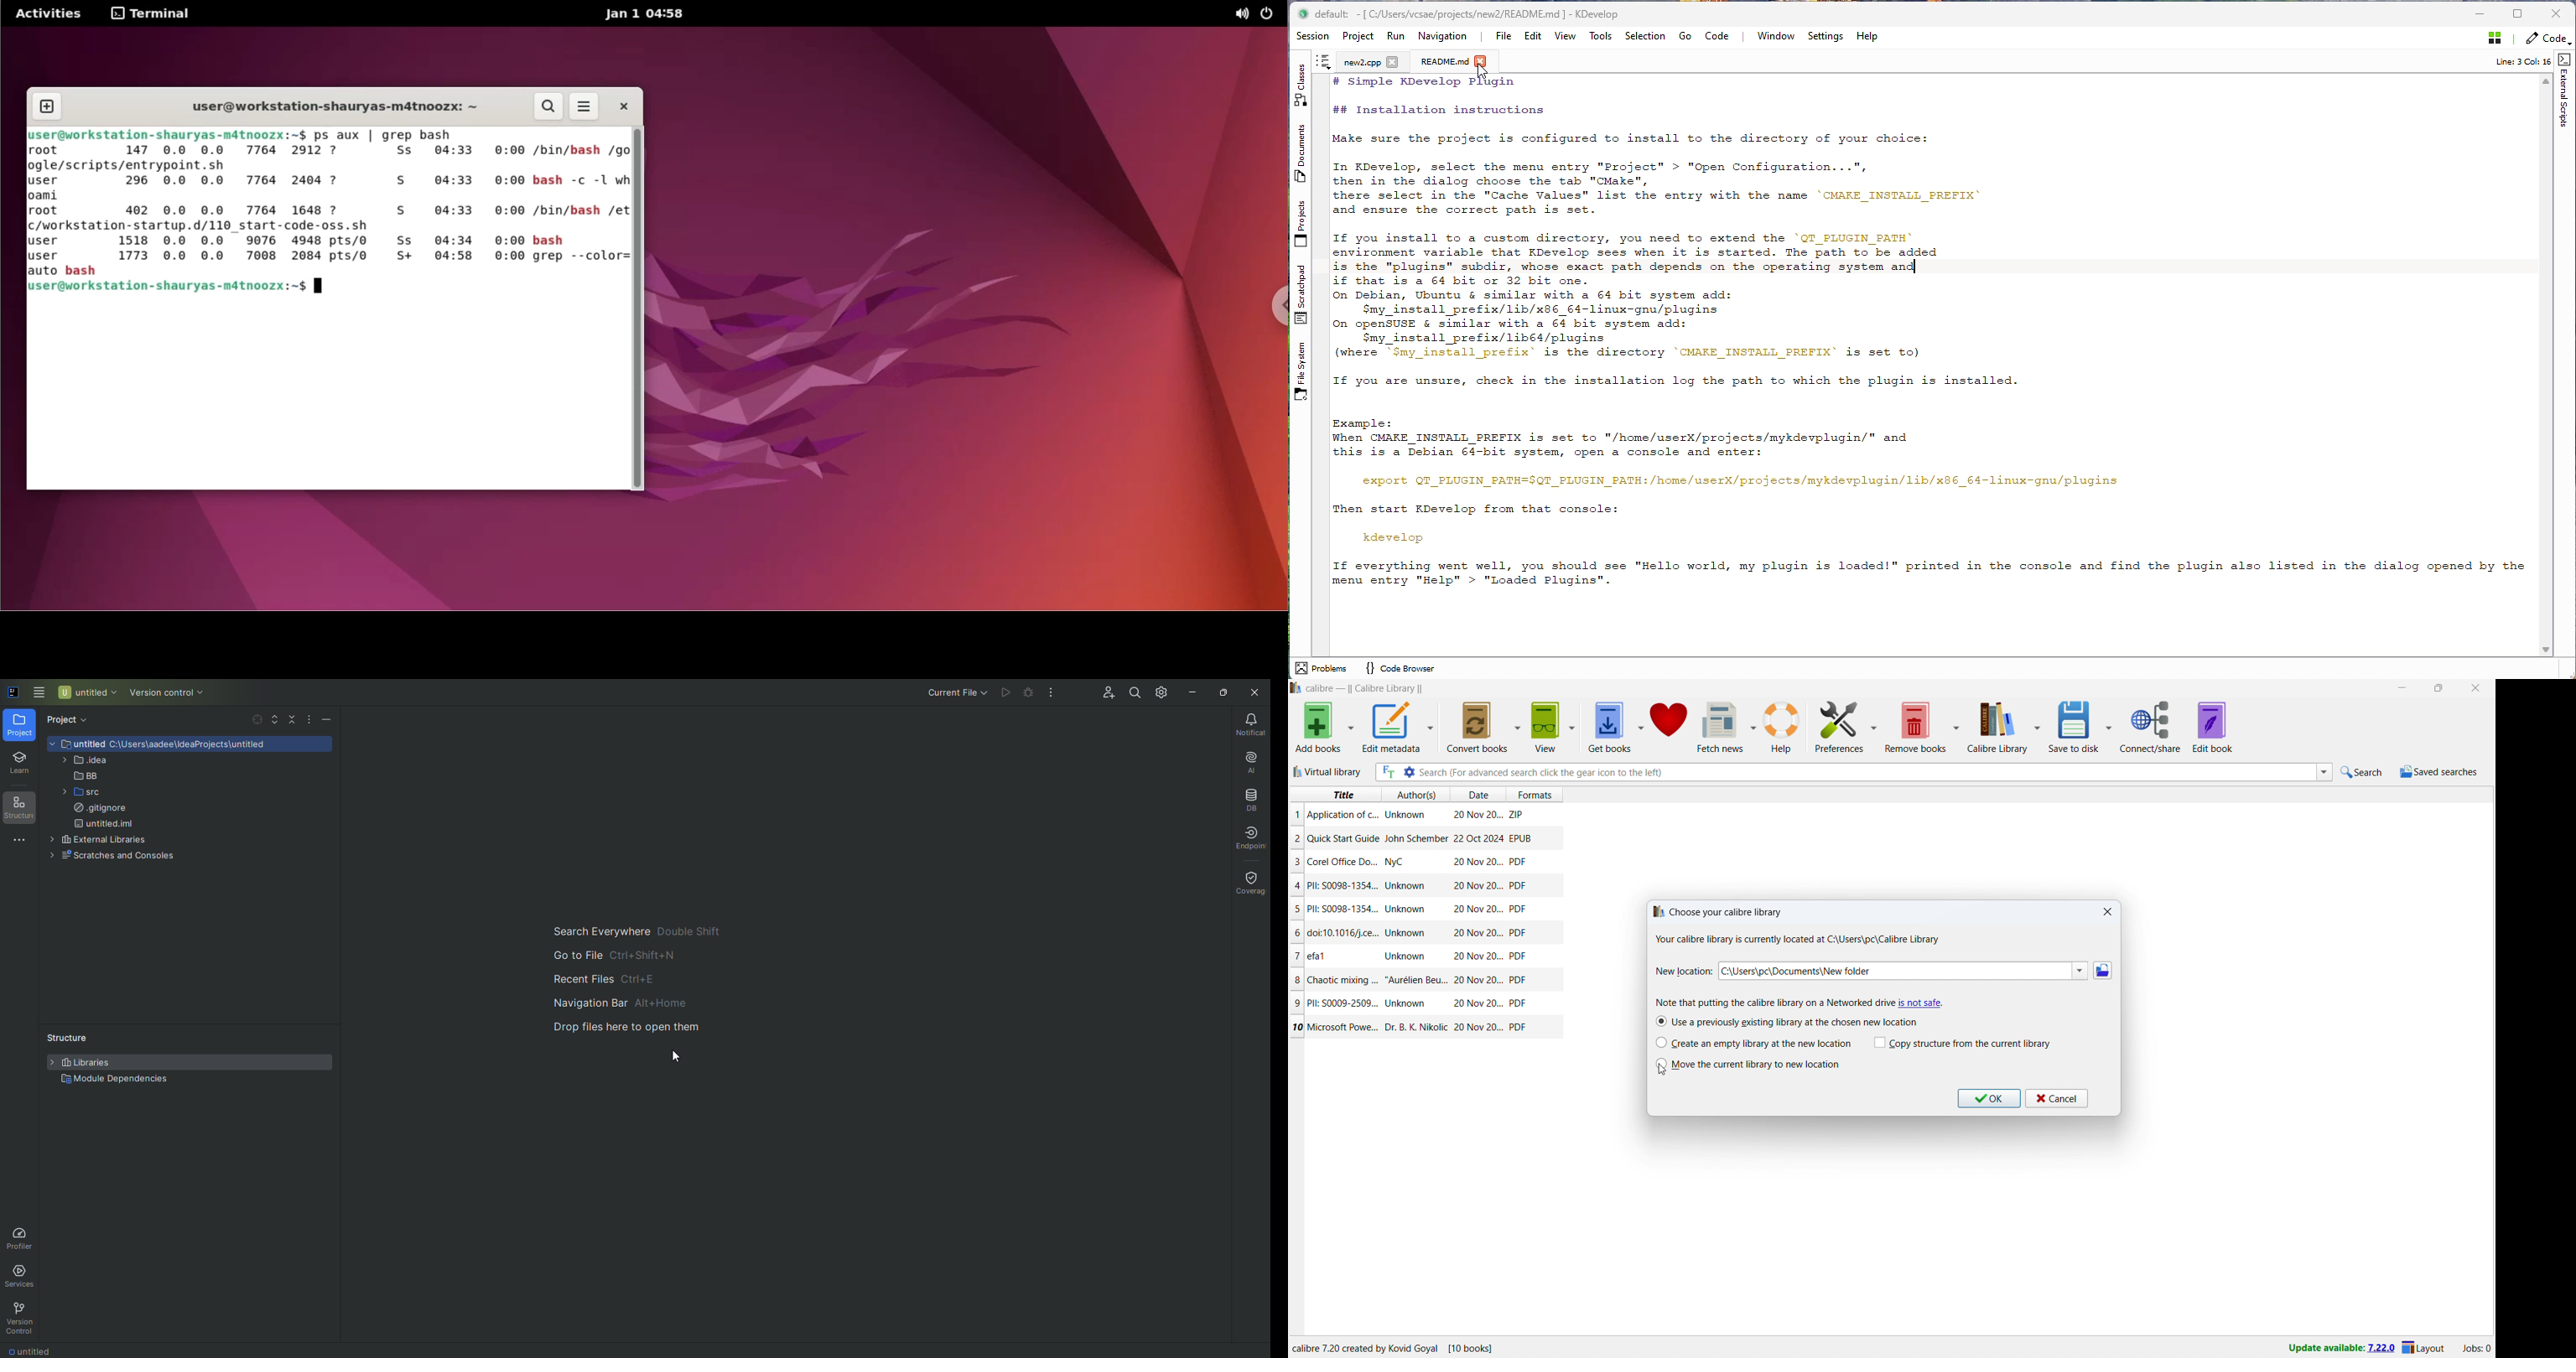 Image resolution: width=2576 pixels, height=1372 pixels. Describe the element at coordinates (325, 150) in the screenshot. I see `root 147 0.0 0.0 7764 2912 ? $s 04:33 0:00 /bin/bash /go` at that location.